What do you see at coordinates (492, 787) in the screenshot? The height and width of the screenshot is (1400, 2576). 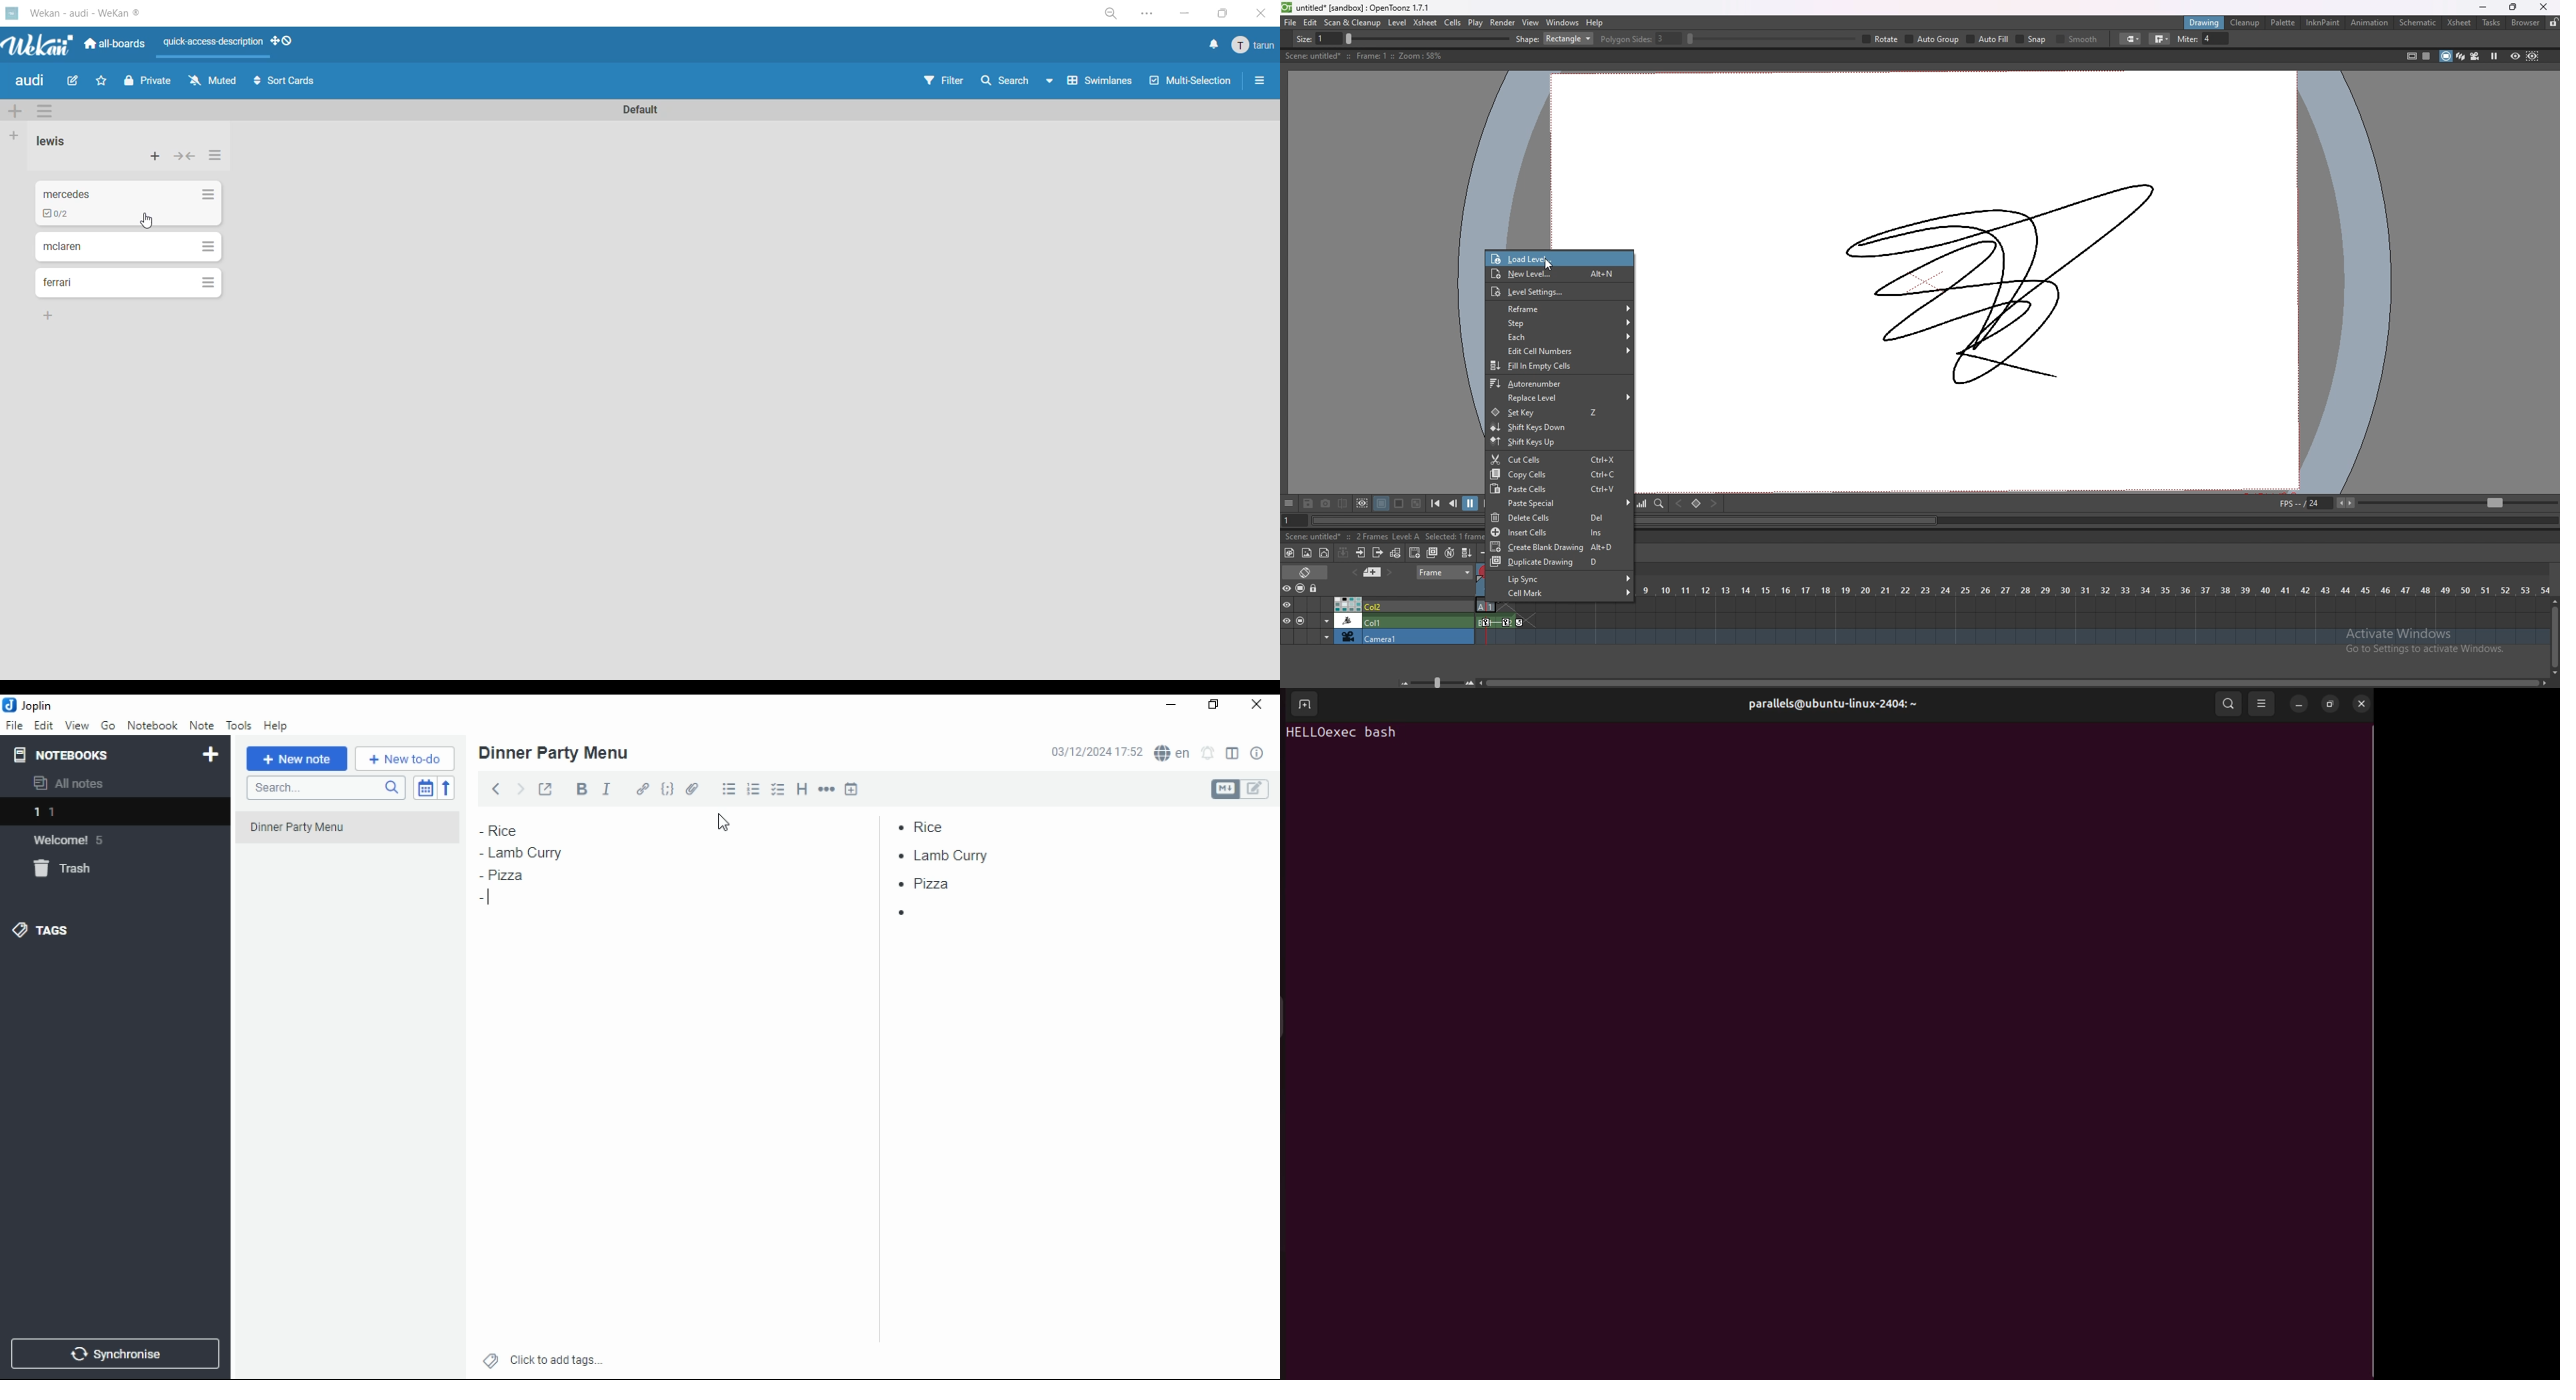 I see `back` at bounding box center [492, 787].